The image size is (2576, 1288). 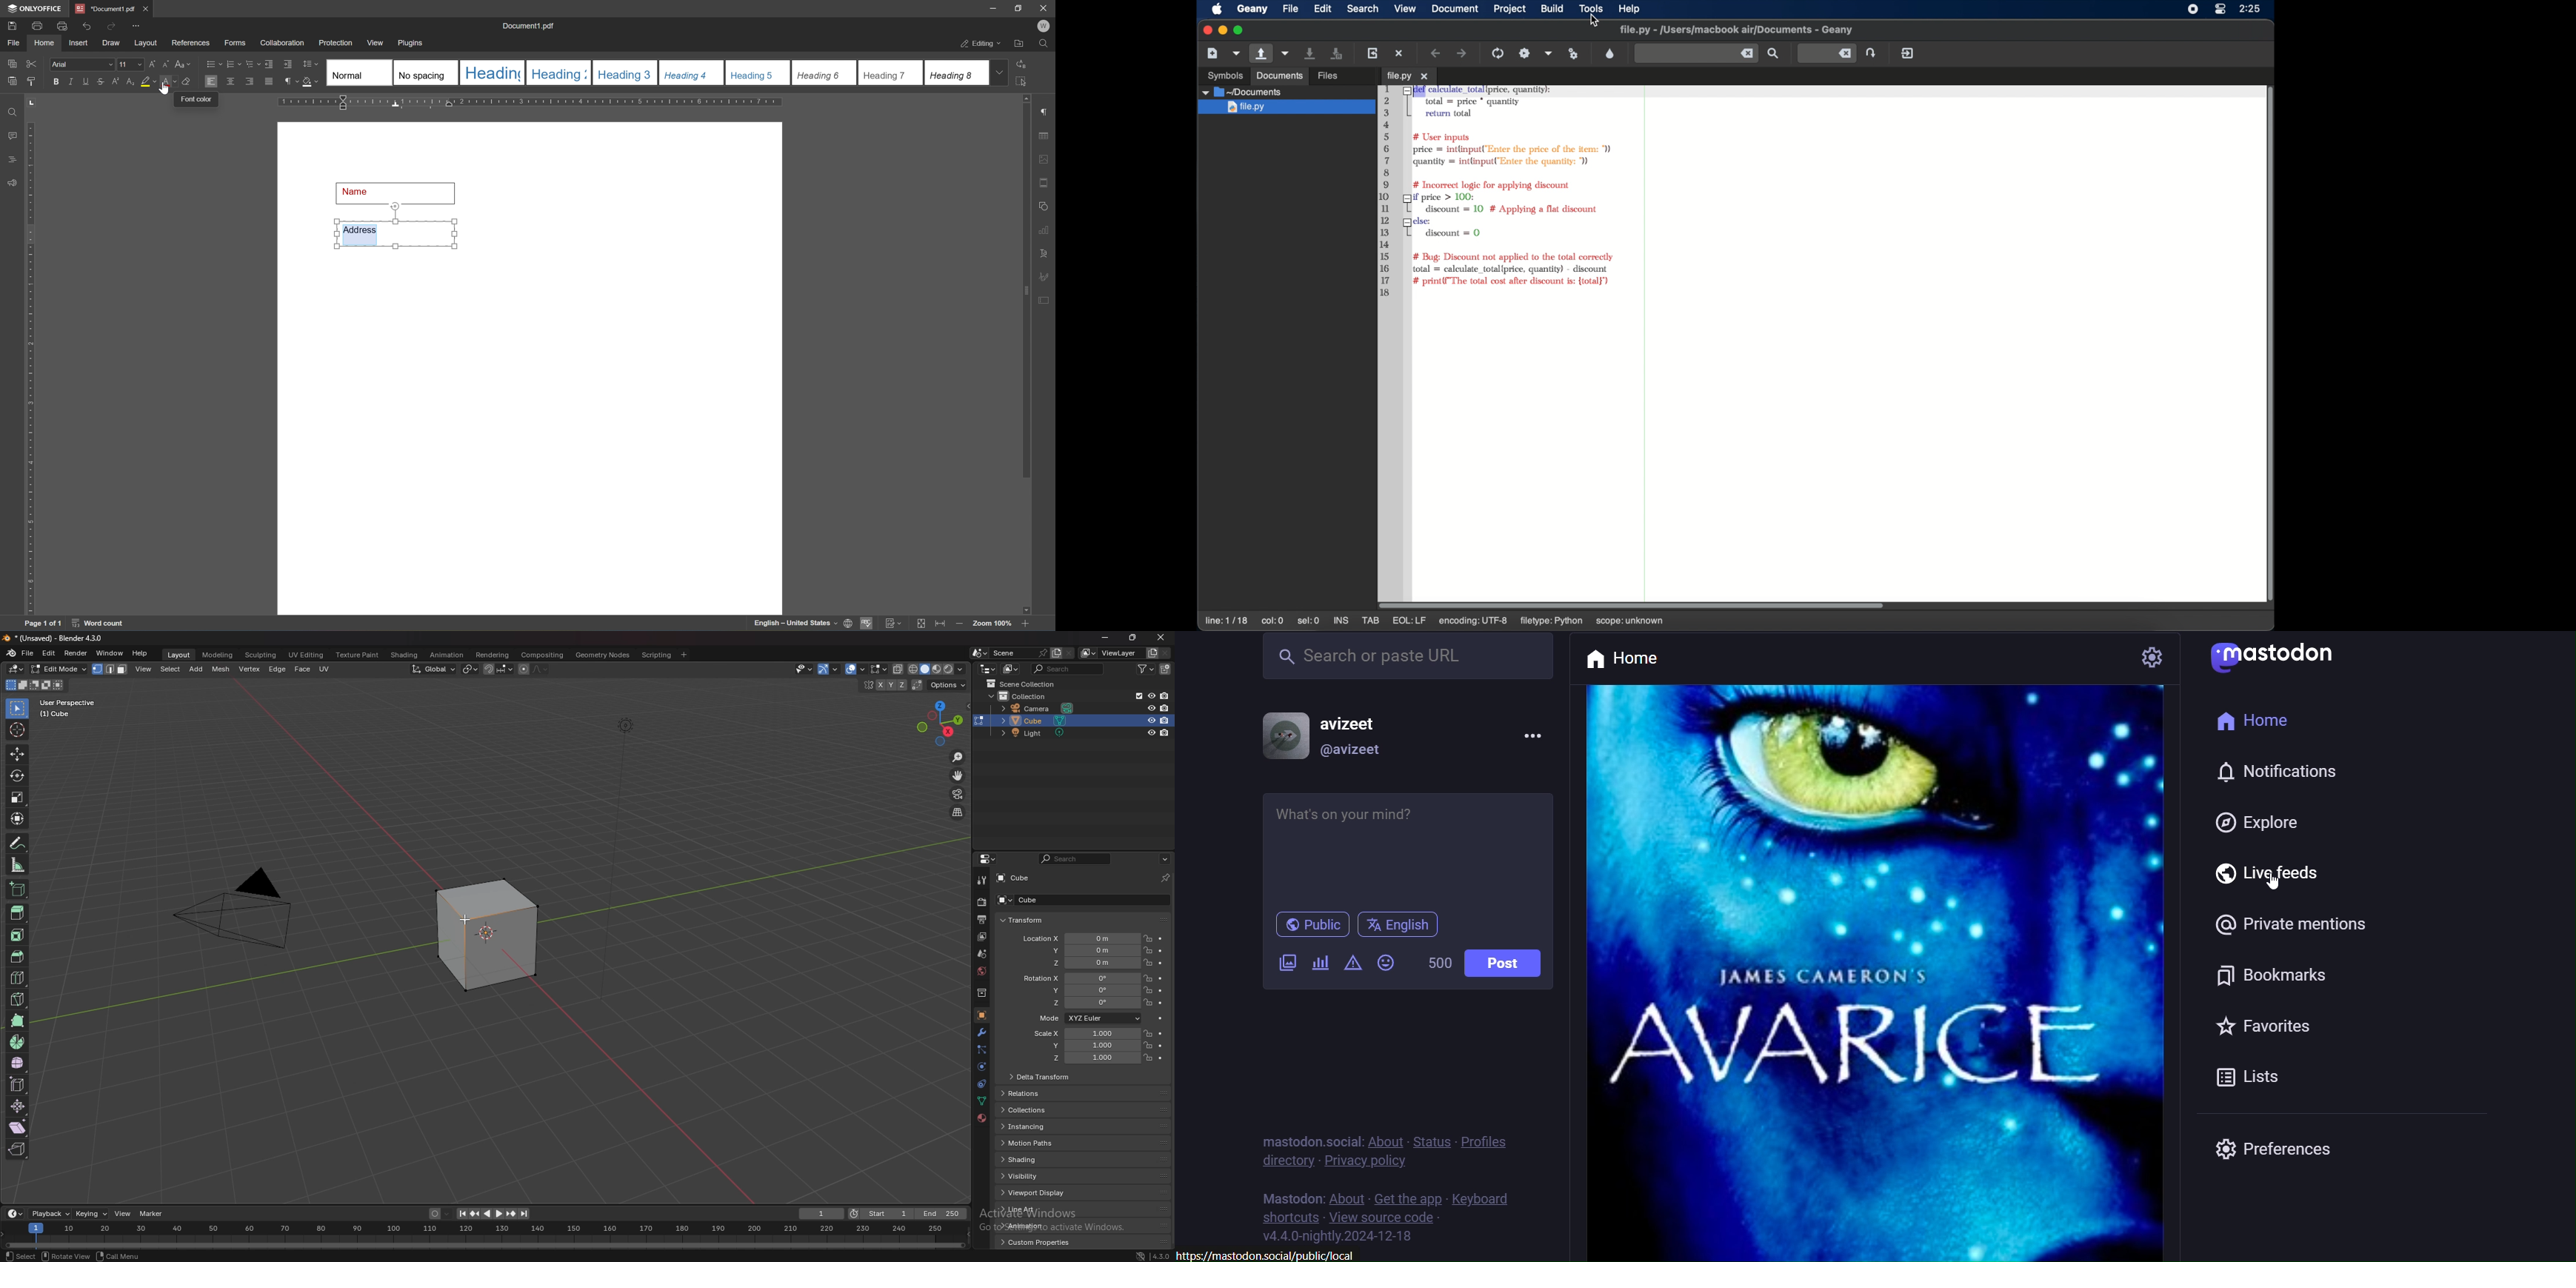 I want to click on text art settings, so click(x=1045, y=252).